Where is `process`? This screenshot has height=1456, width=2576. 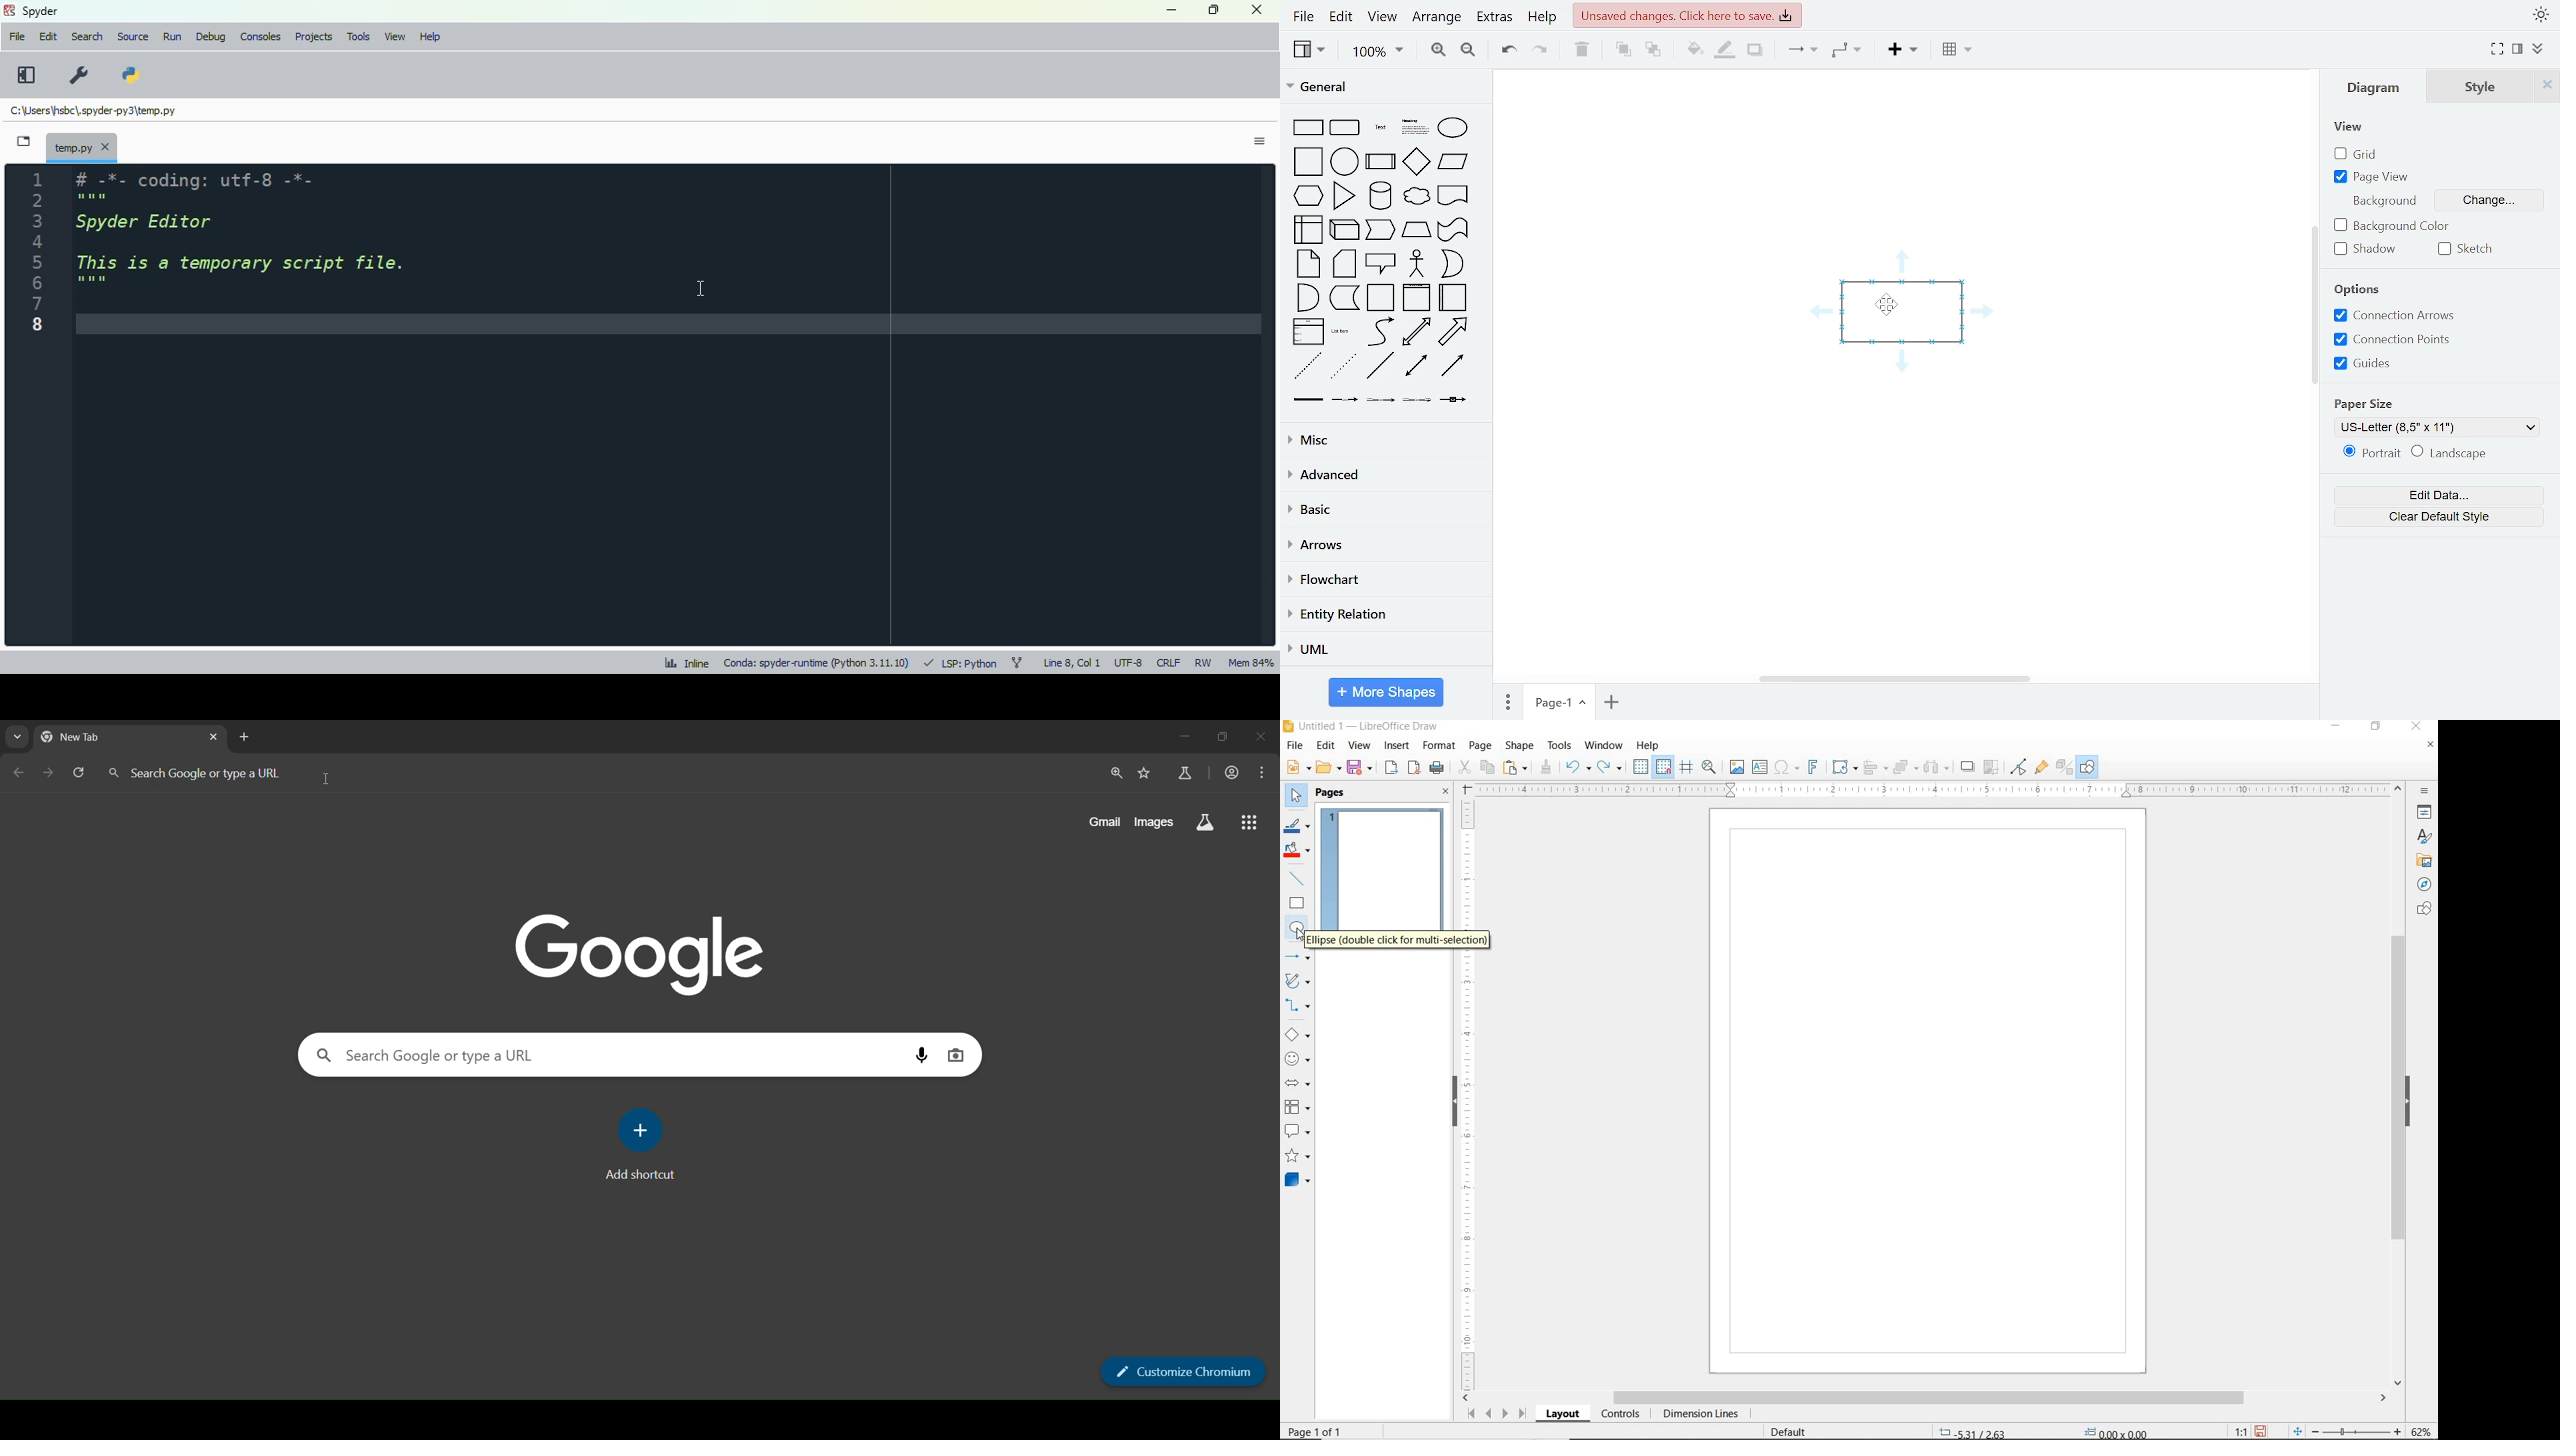 process is located at coordinates (1380, 163).